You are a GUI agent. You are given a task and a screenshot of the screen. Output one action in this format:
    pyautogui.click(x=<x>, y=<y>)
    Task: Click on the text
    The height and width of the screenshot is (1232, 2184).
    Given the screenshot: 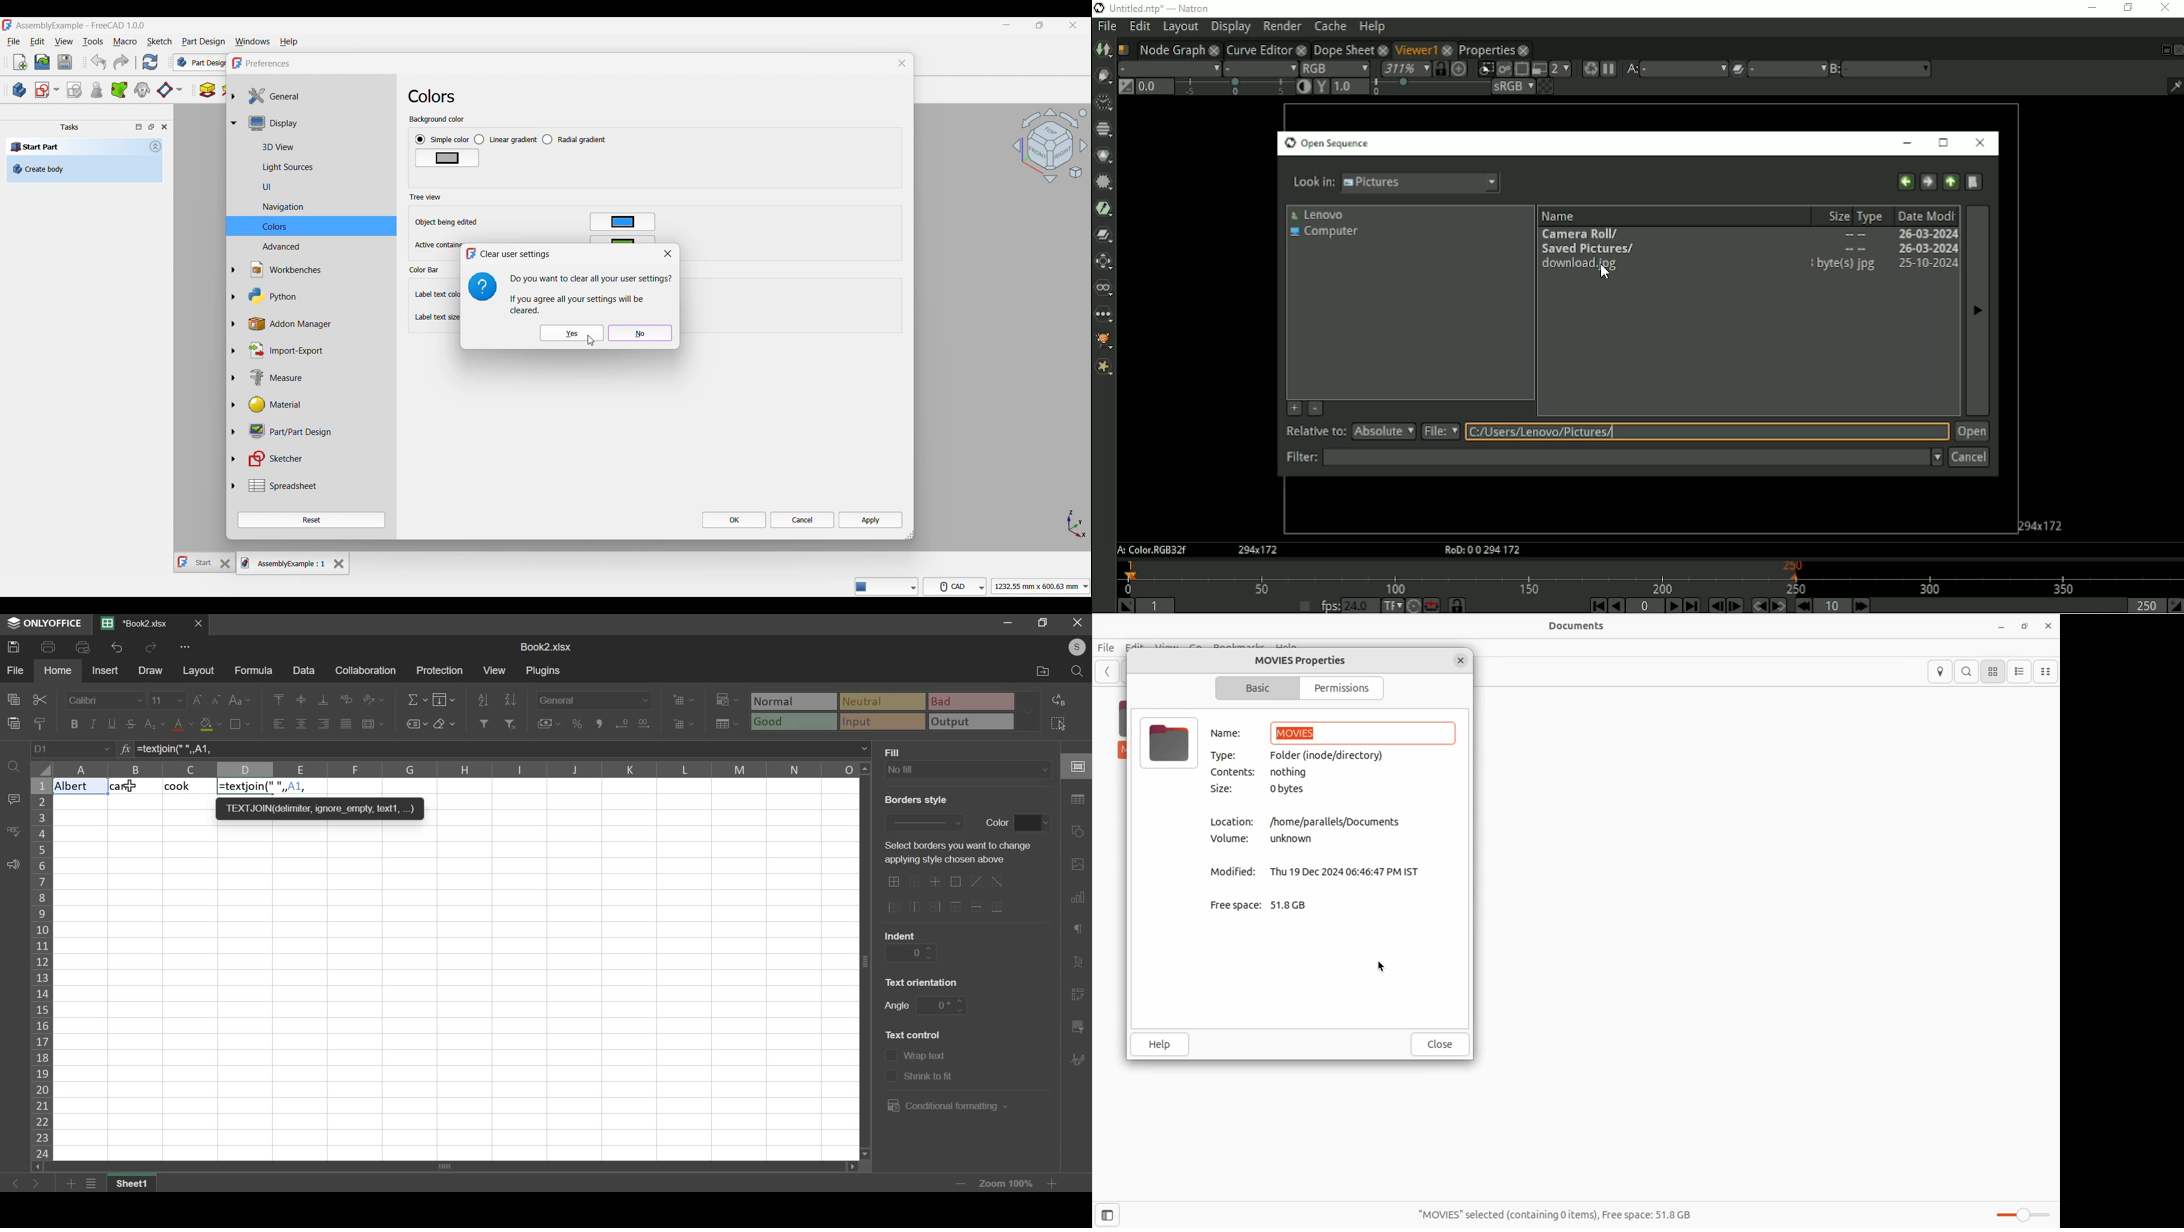 What is the action you would take?
    pyautogui.click(x=927, y=1058)
    